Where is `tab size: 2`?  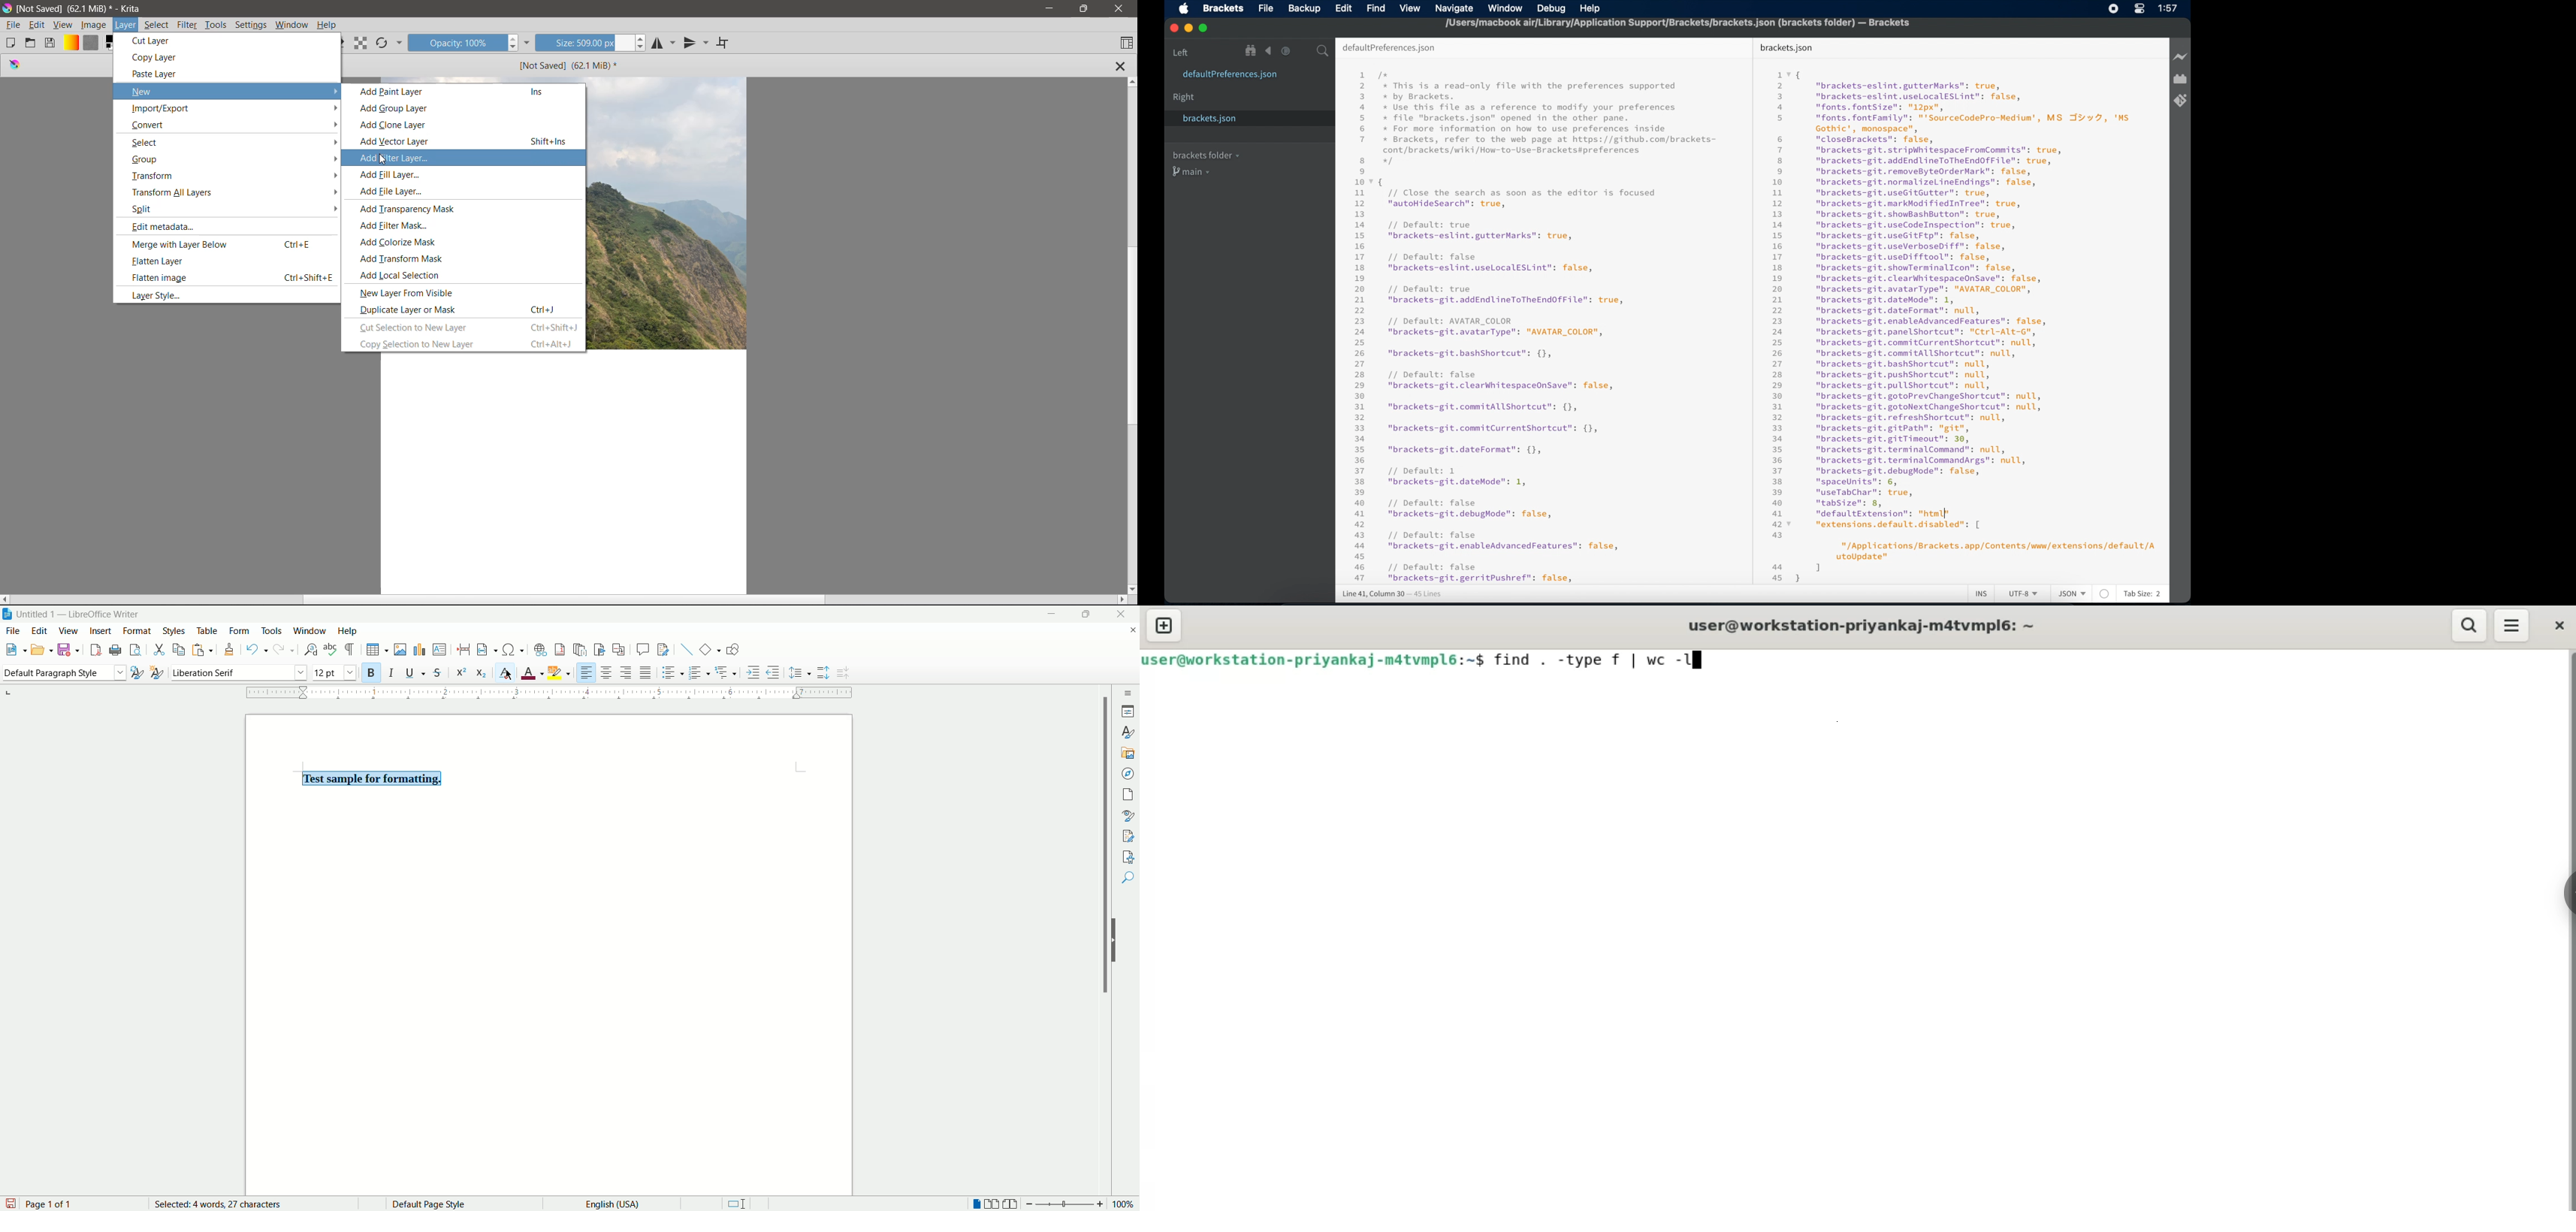
tab size: 2 is located at coordinates (2143, 594).